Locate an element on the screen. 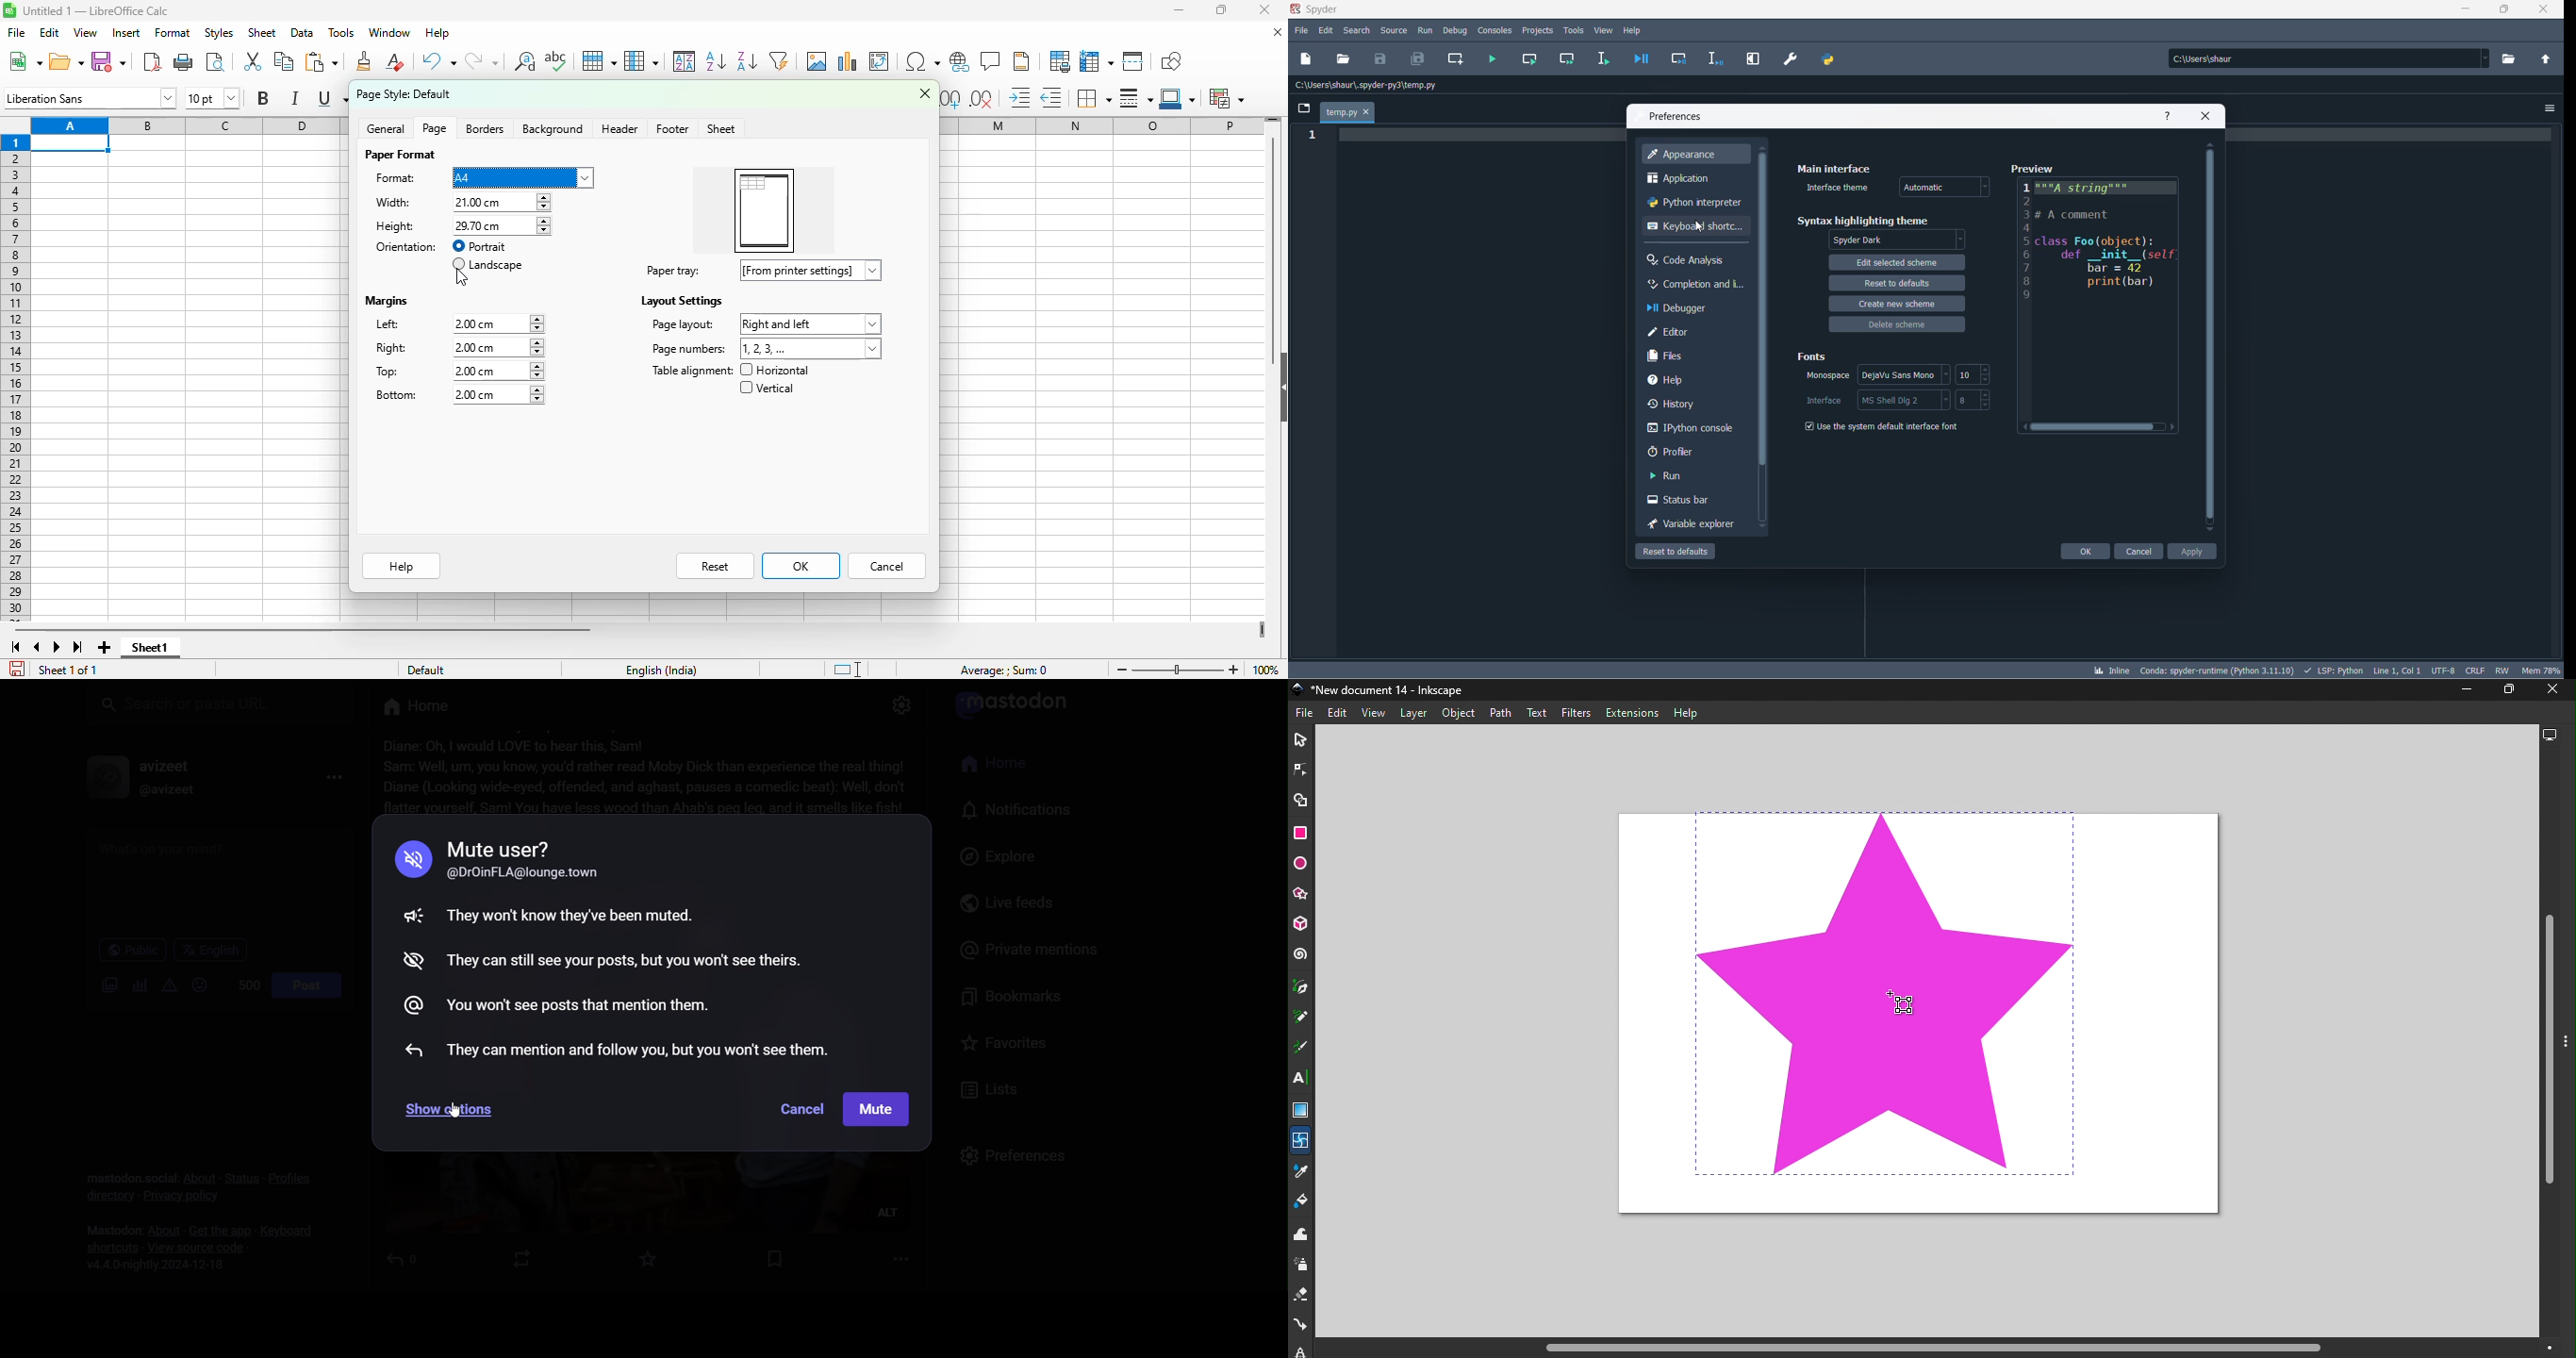  increment is located at coordinates (1987, 371).